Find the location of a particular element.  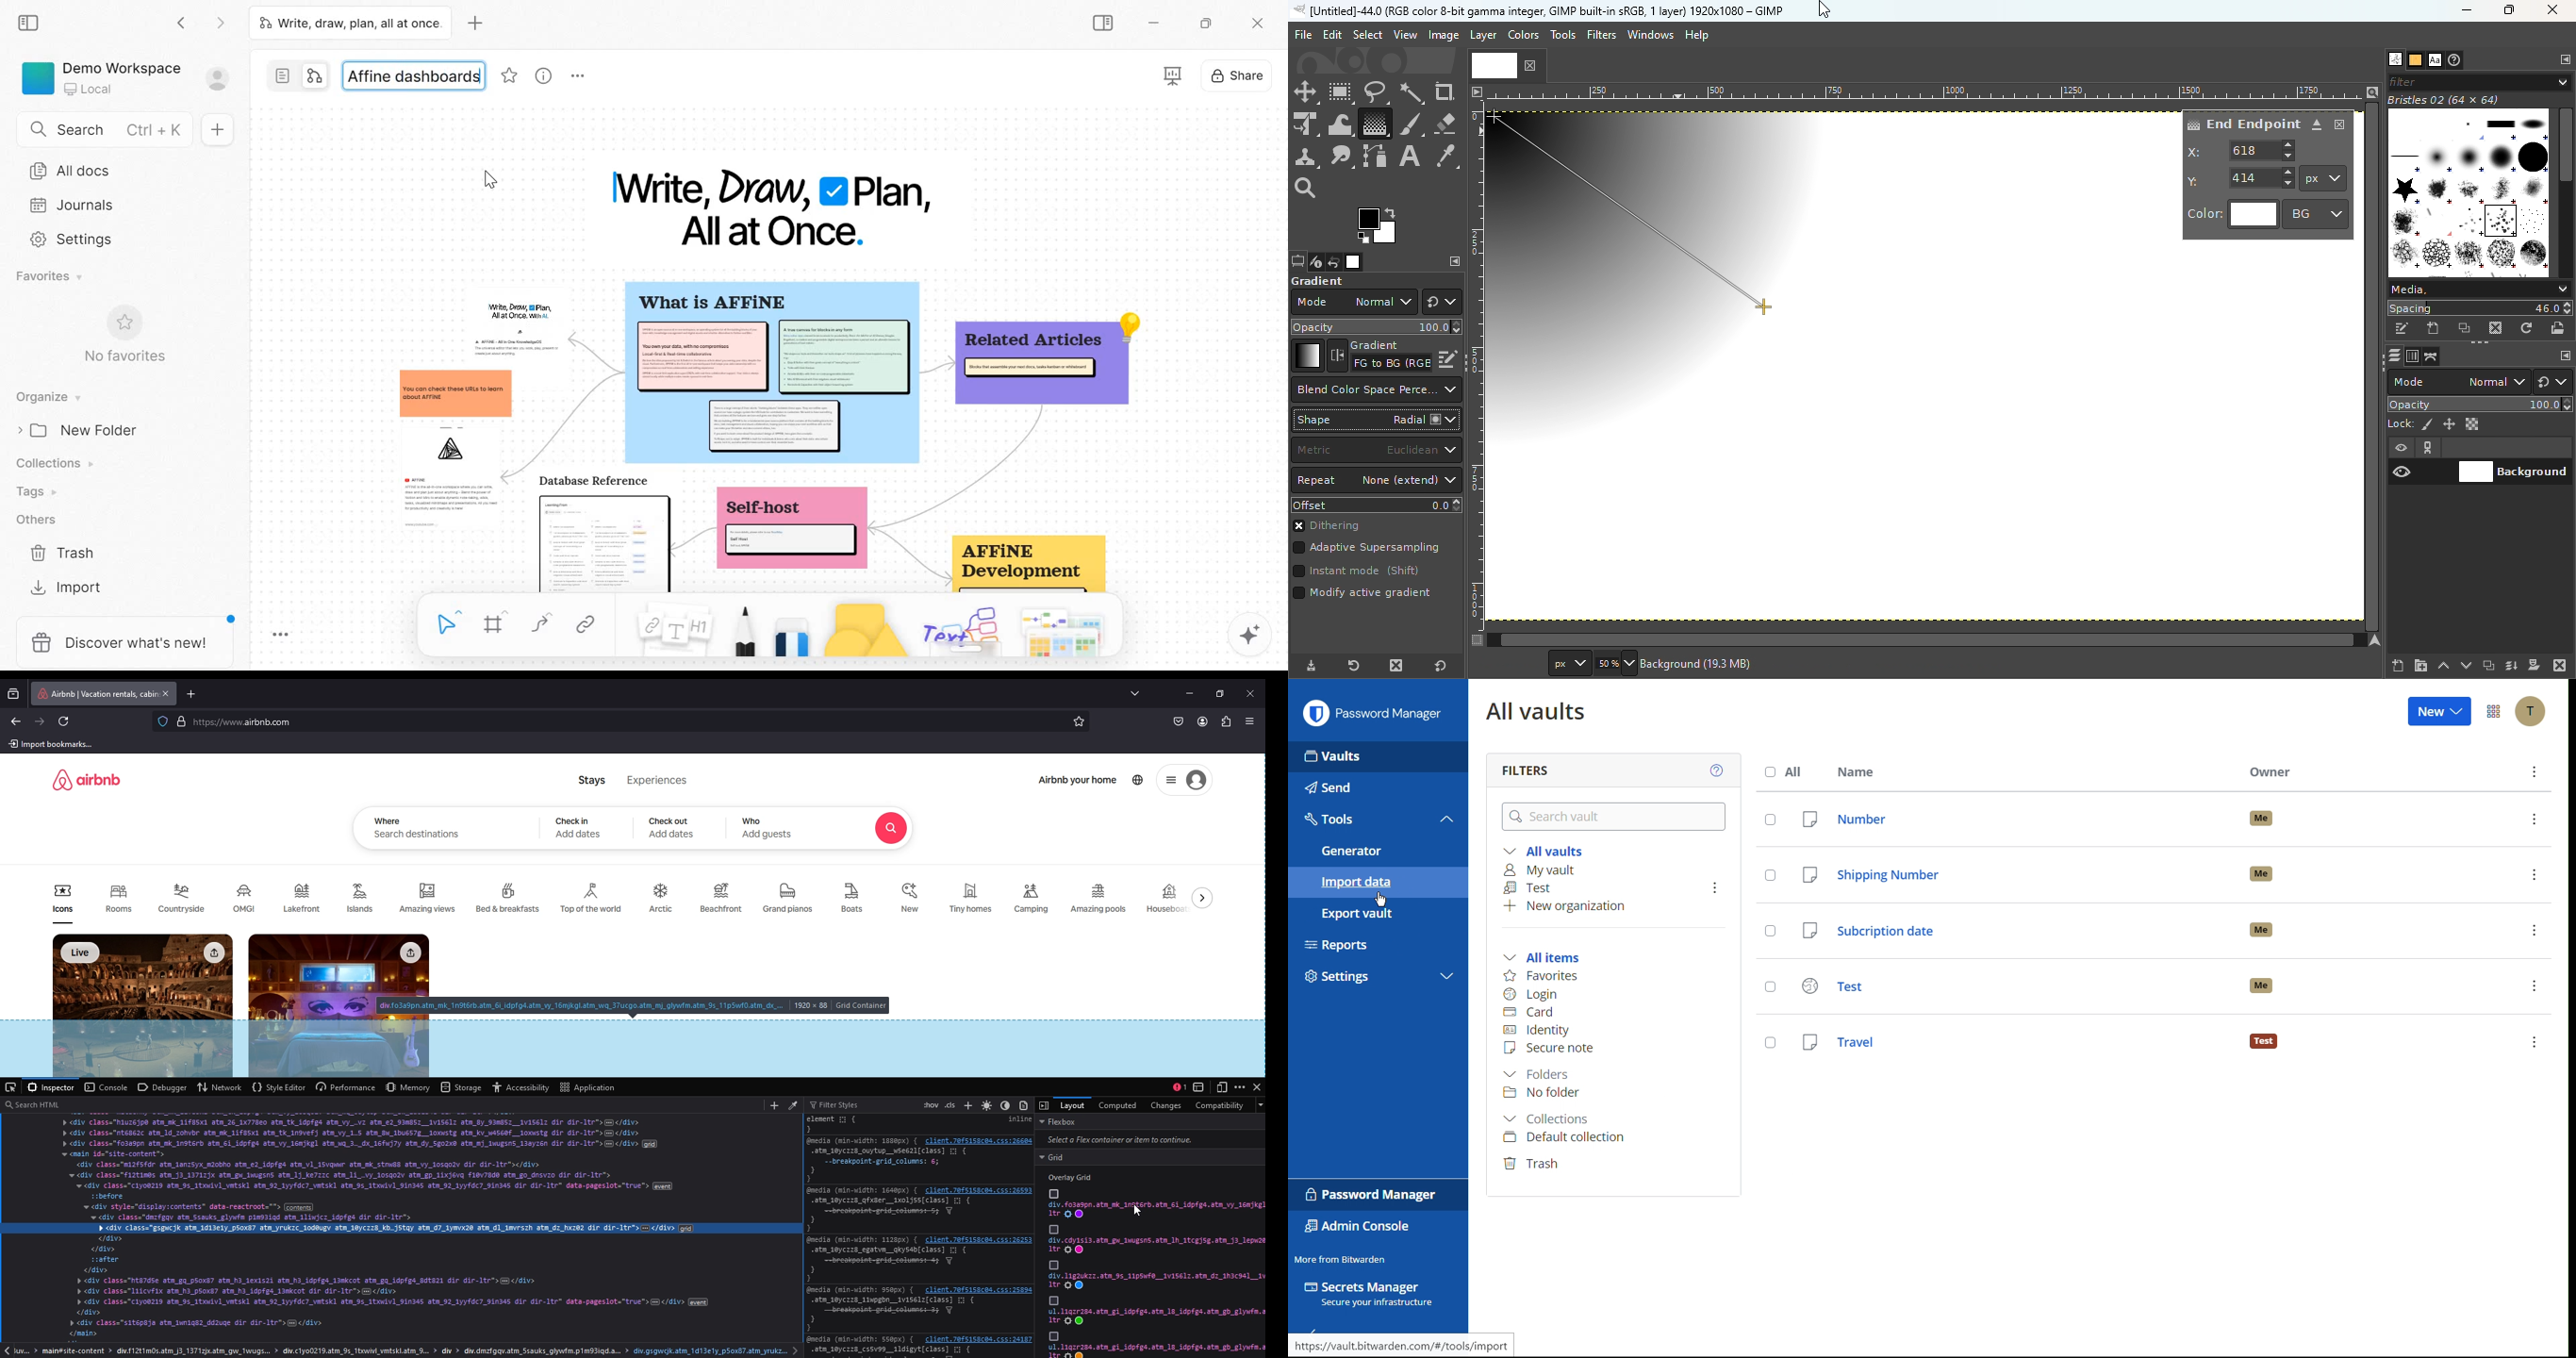

media query  is located at coordinates (864, 1190).